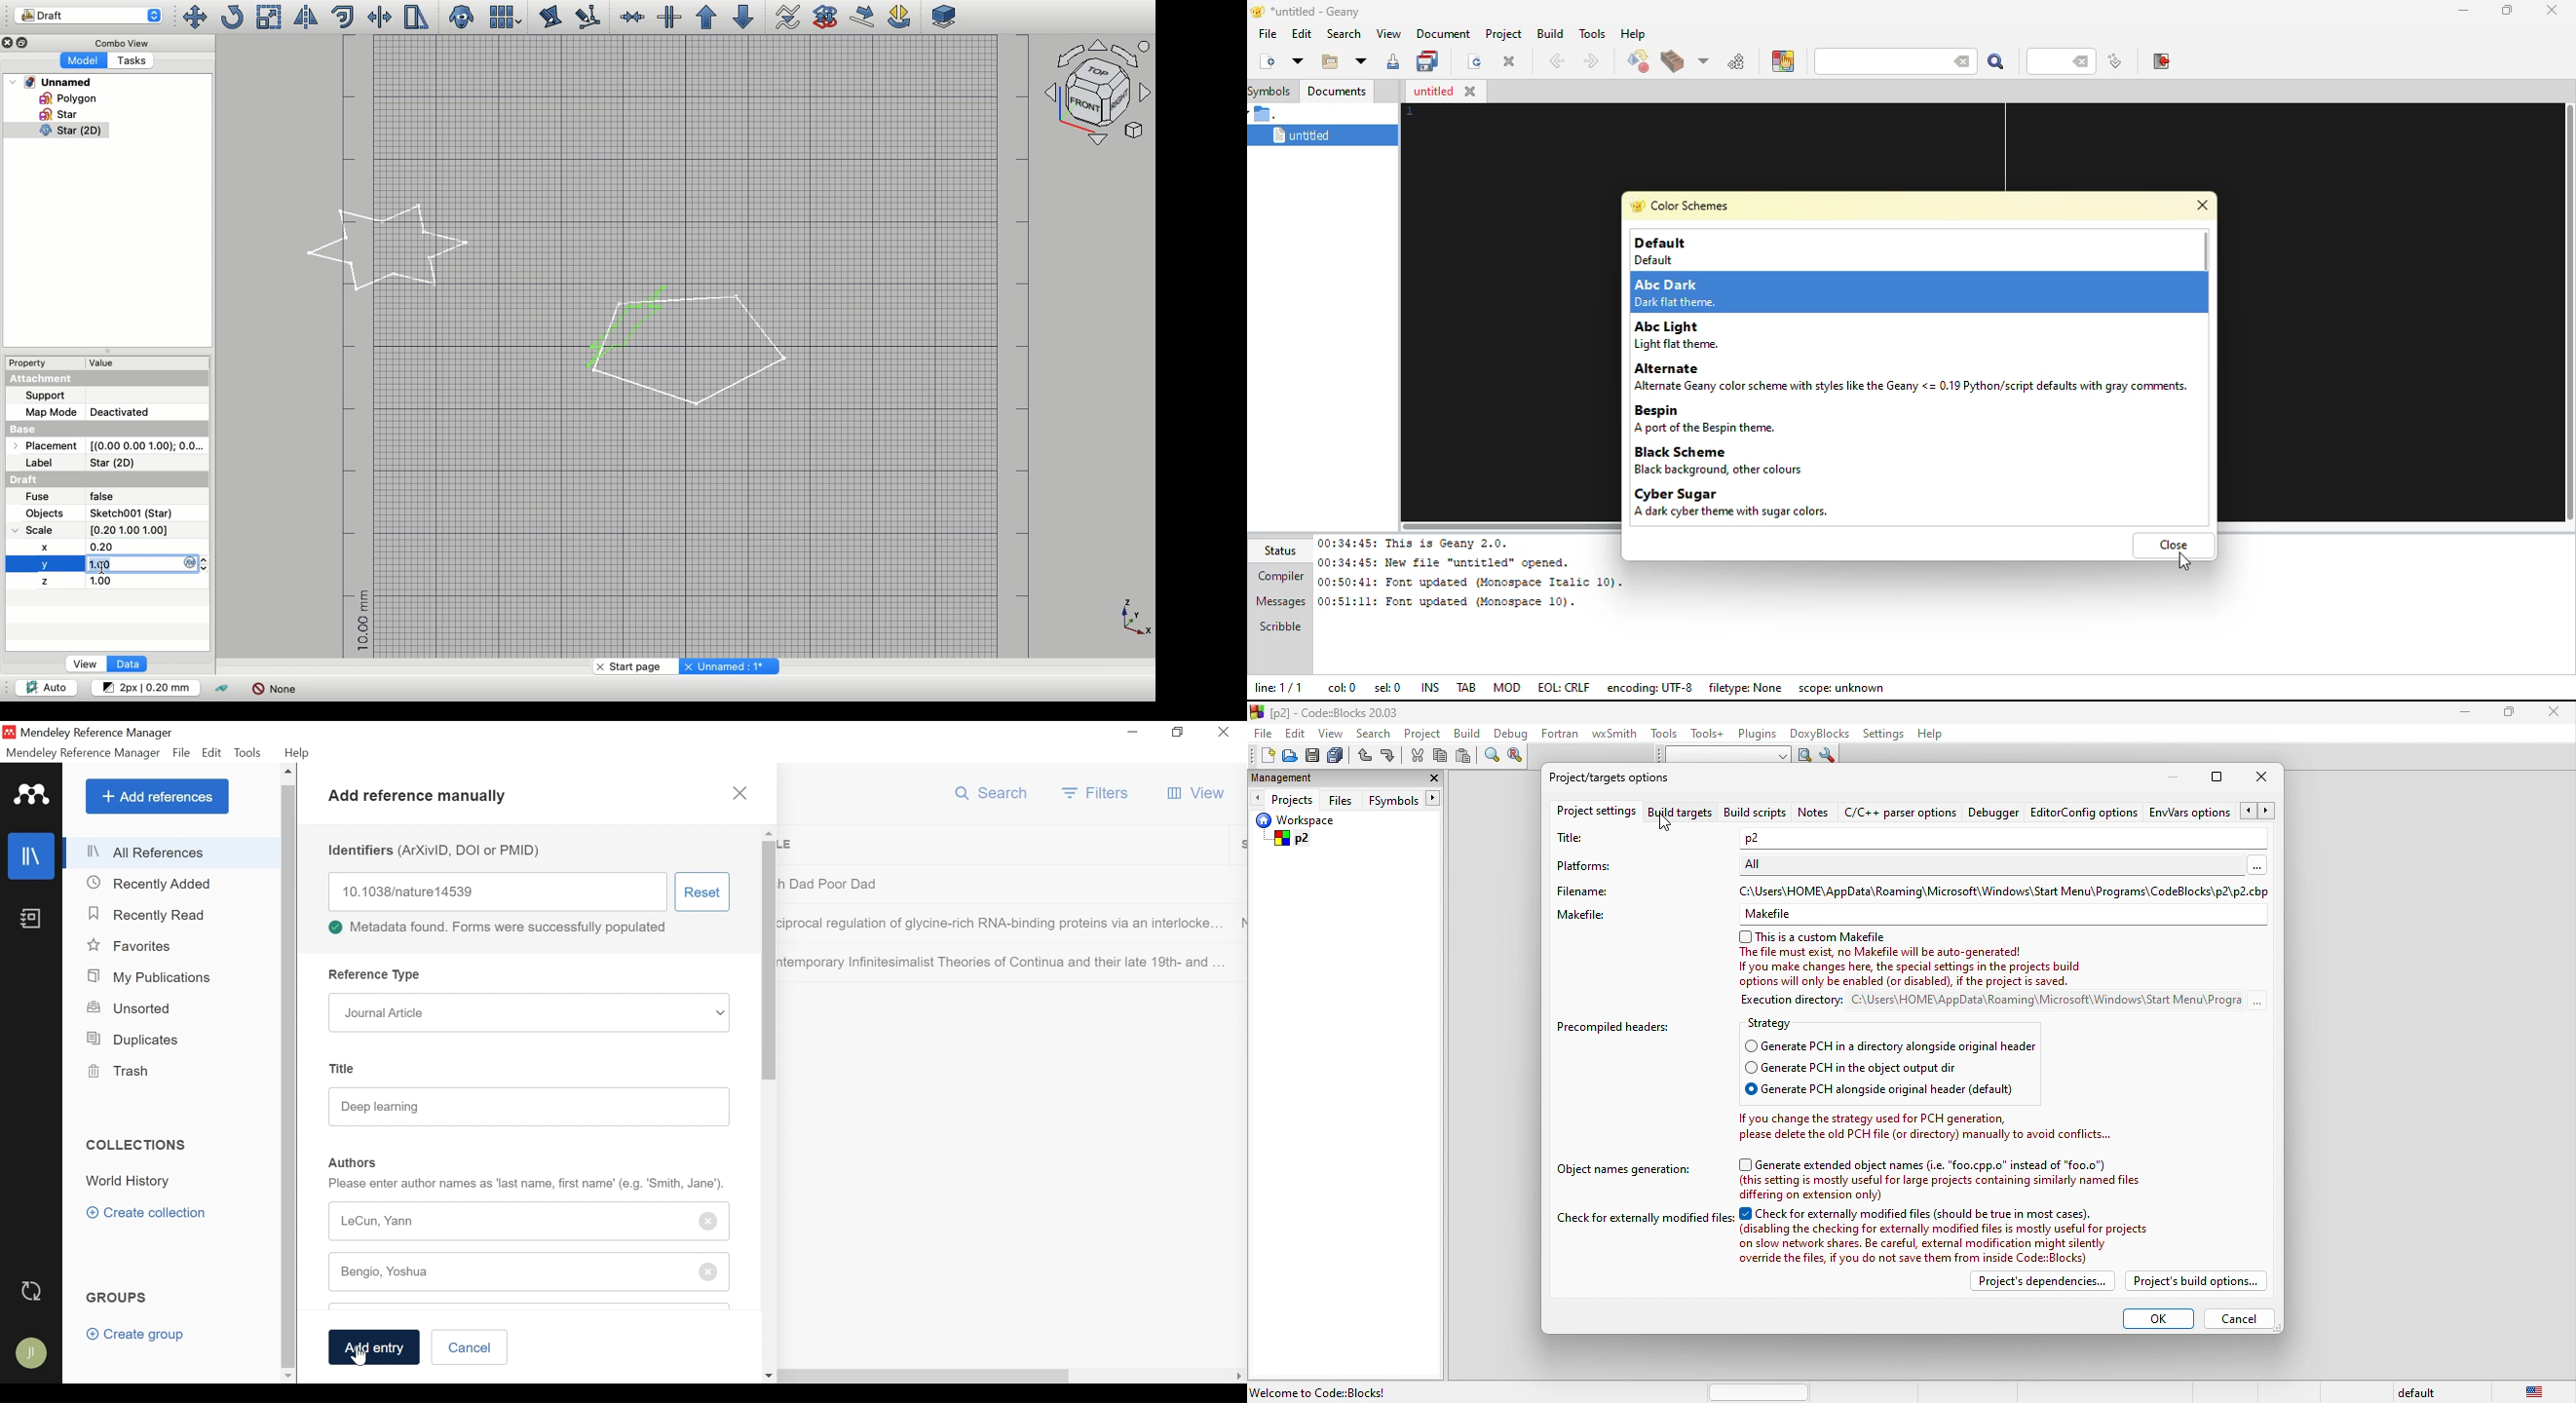  What do you see at coordinates (438, 850) in the screenshot?
I see `Identifiers (ArXivID, DOI or PMID)` at bounding box center [438, 850].